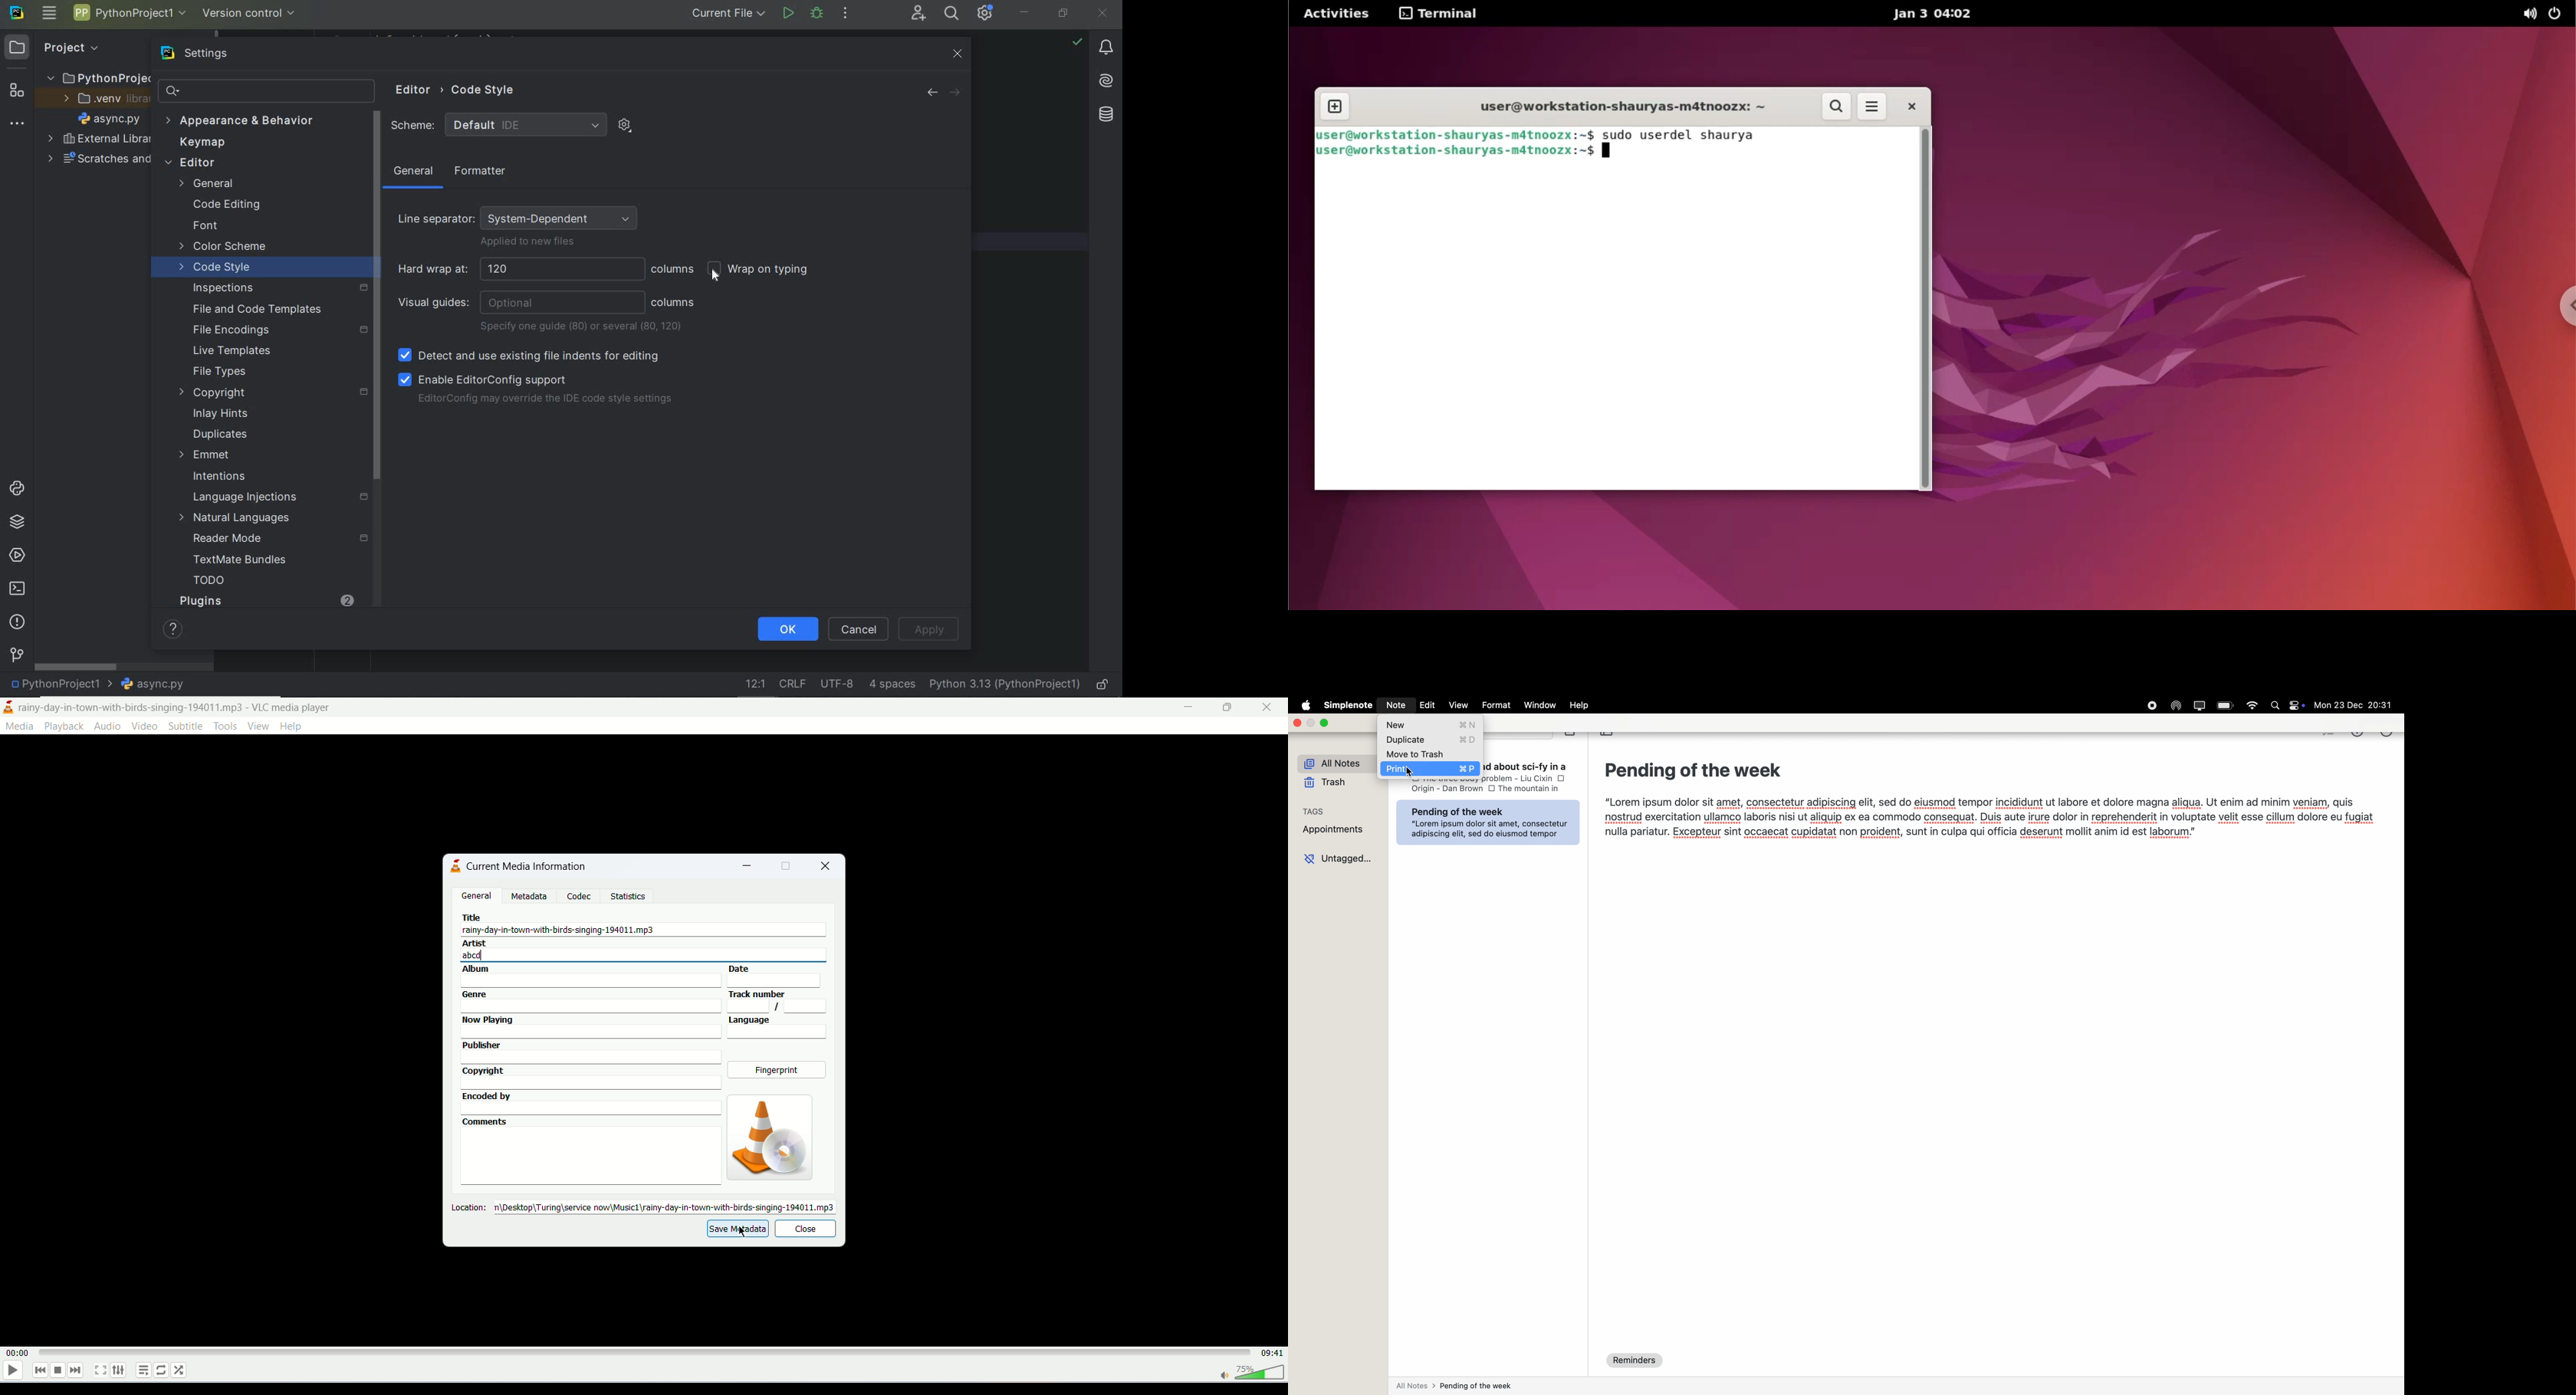 The width and height of the screenshot is (2576, 1400). I want to click on tags, so click(1317, 813).